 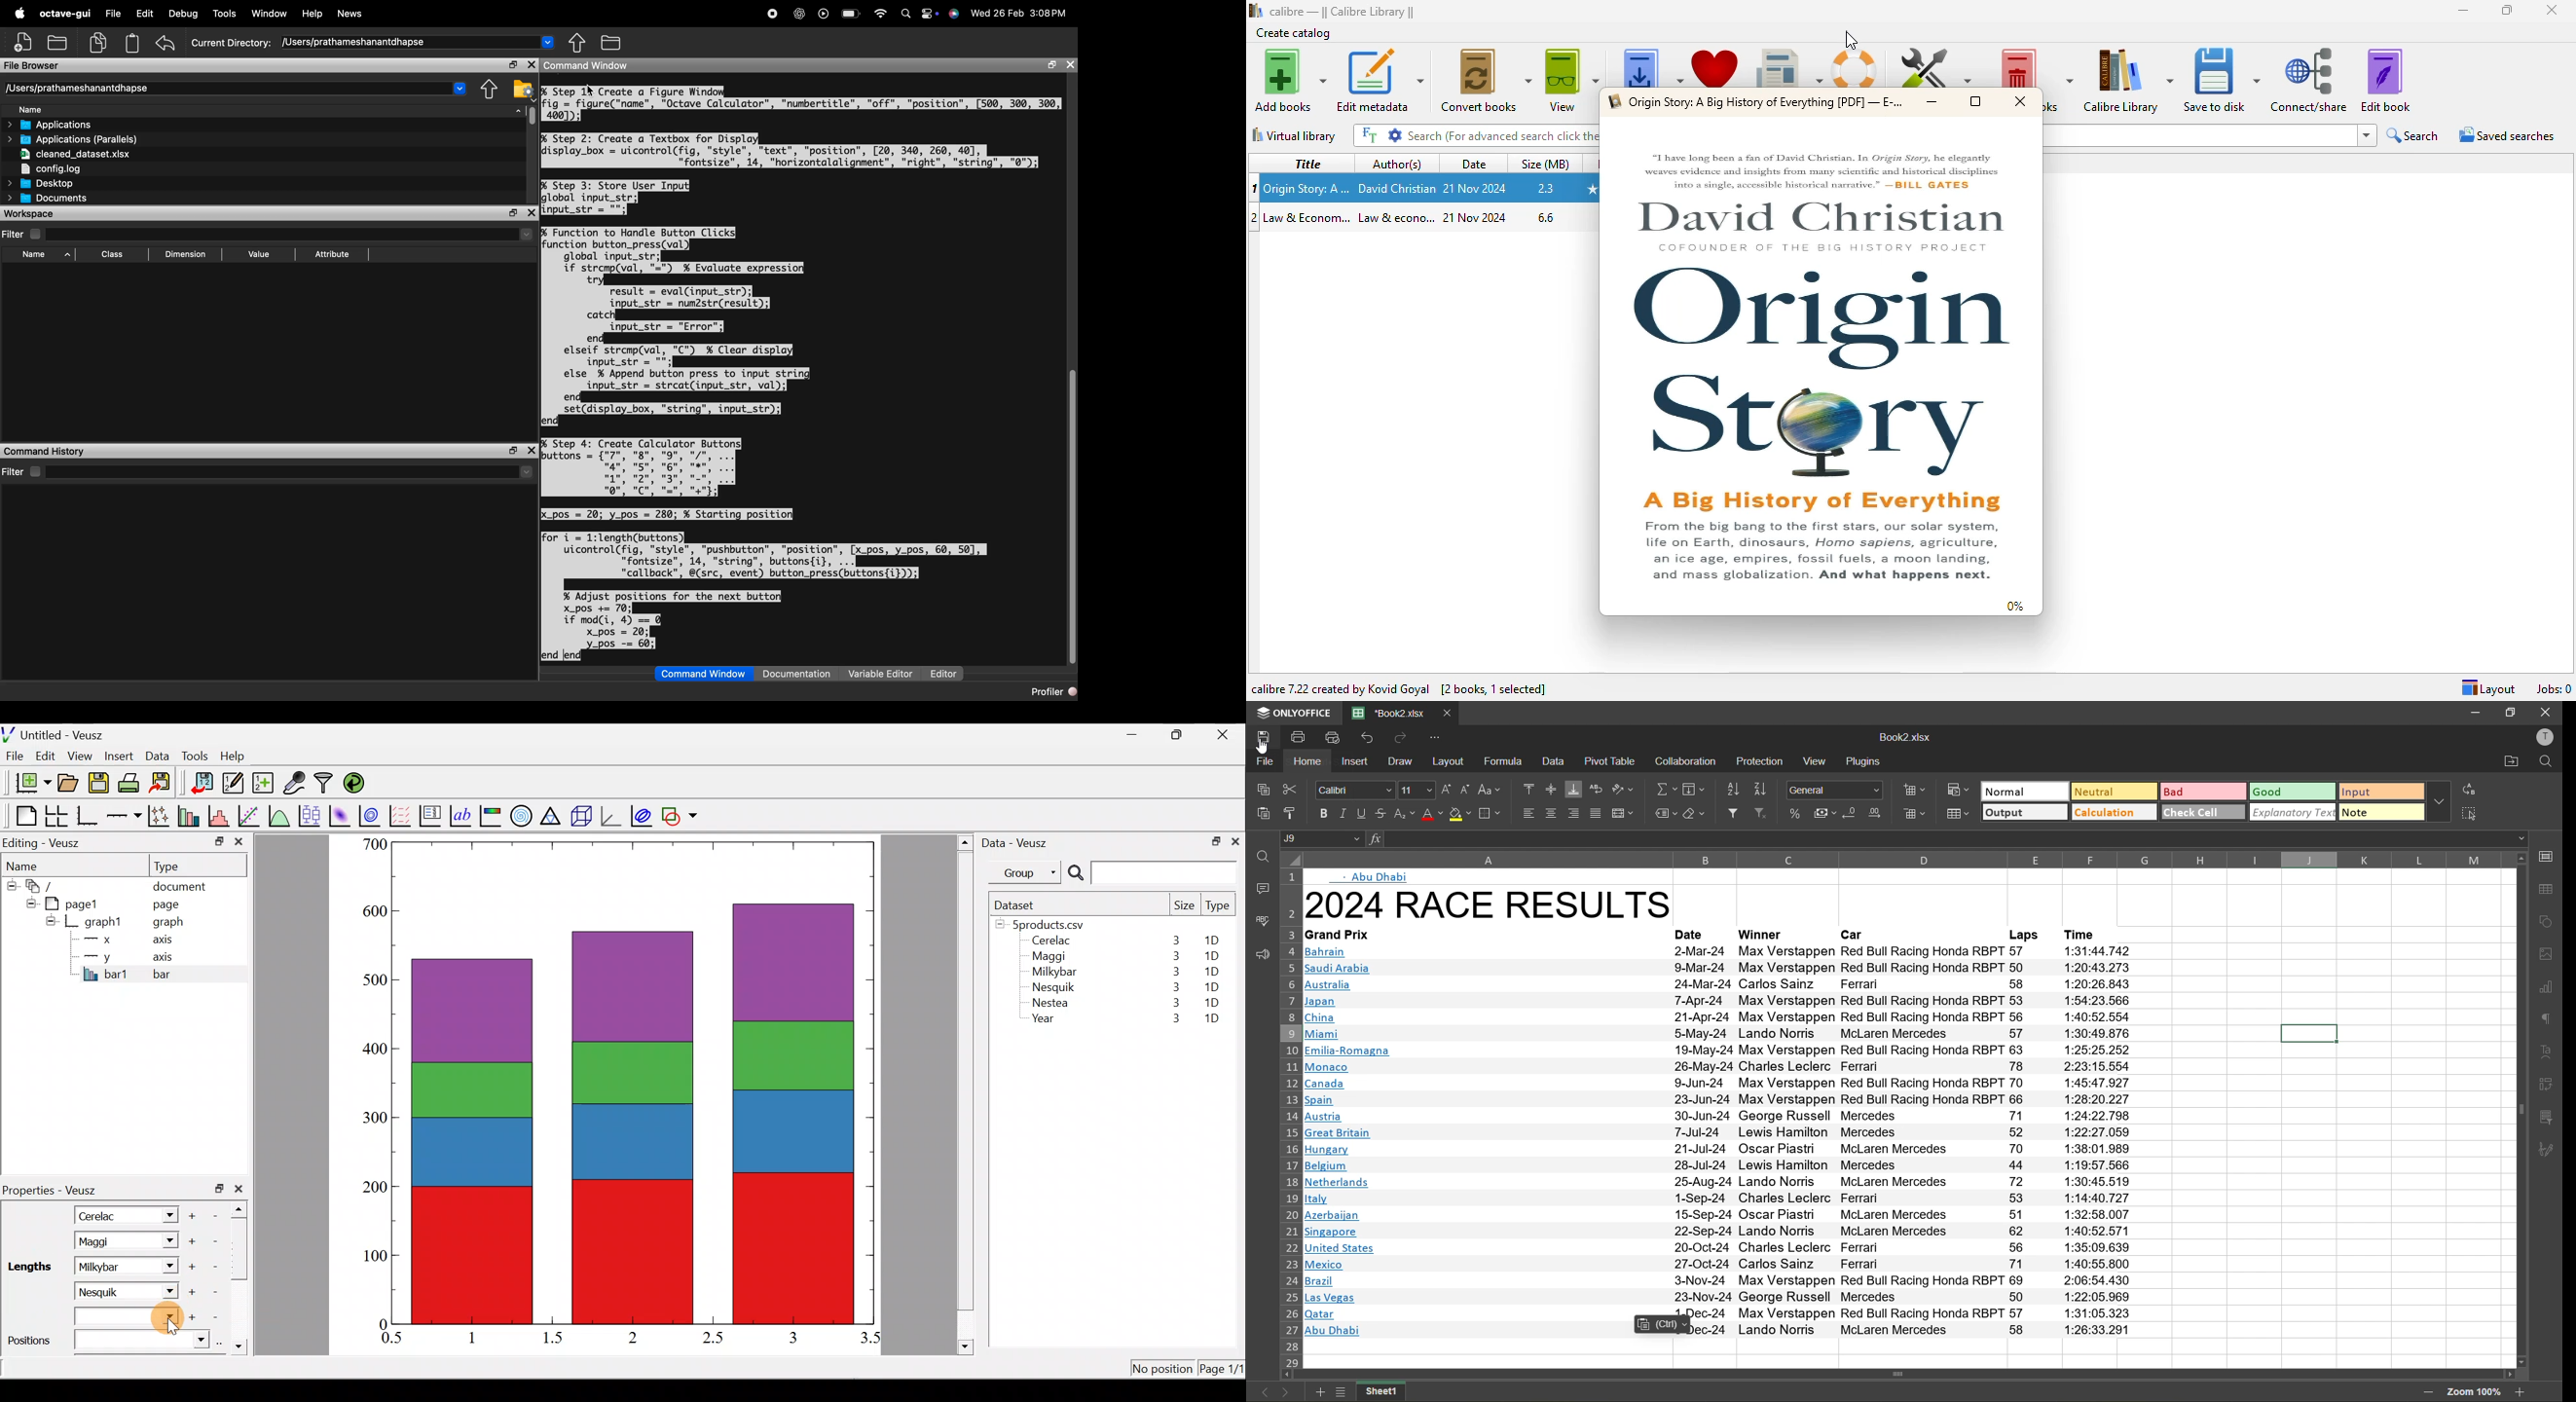 I want to click on cursor, so click(x=1851, y=40).